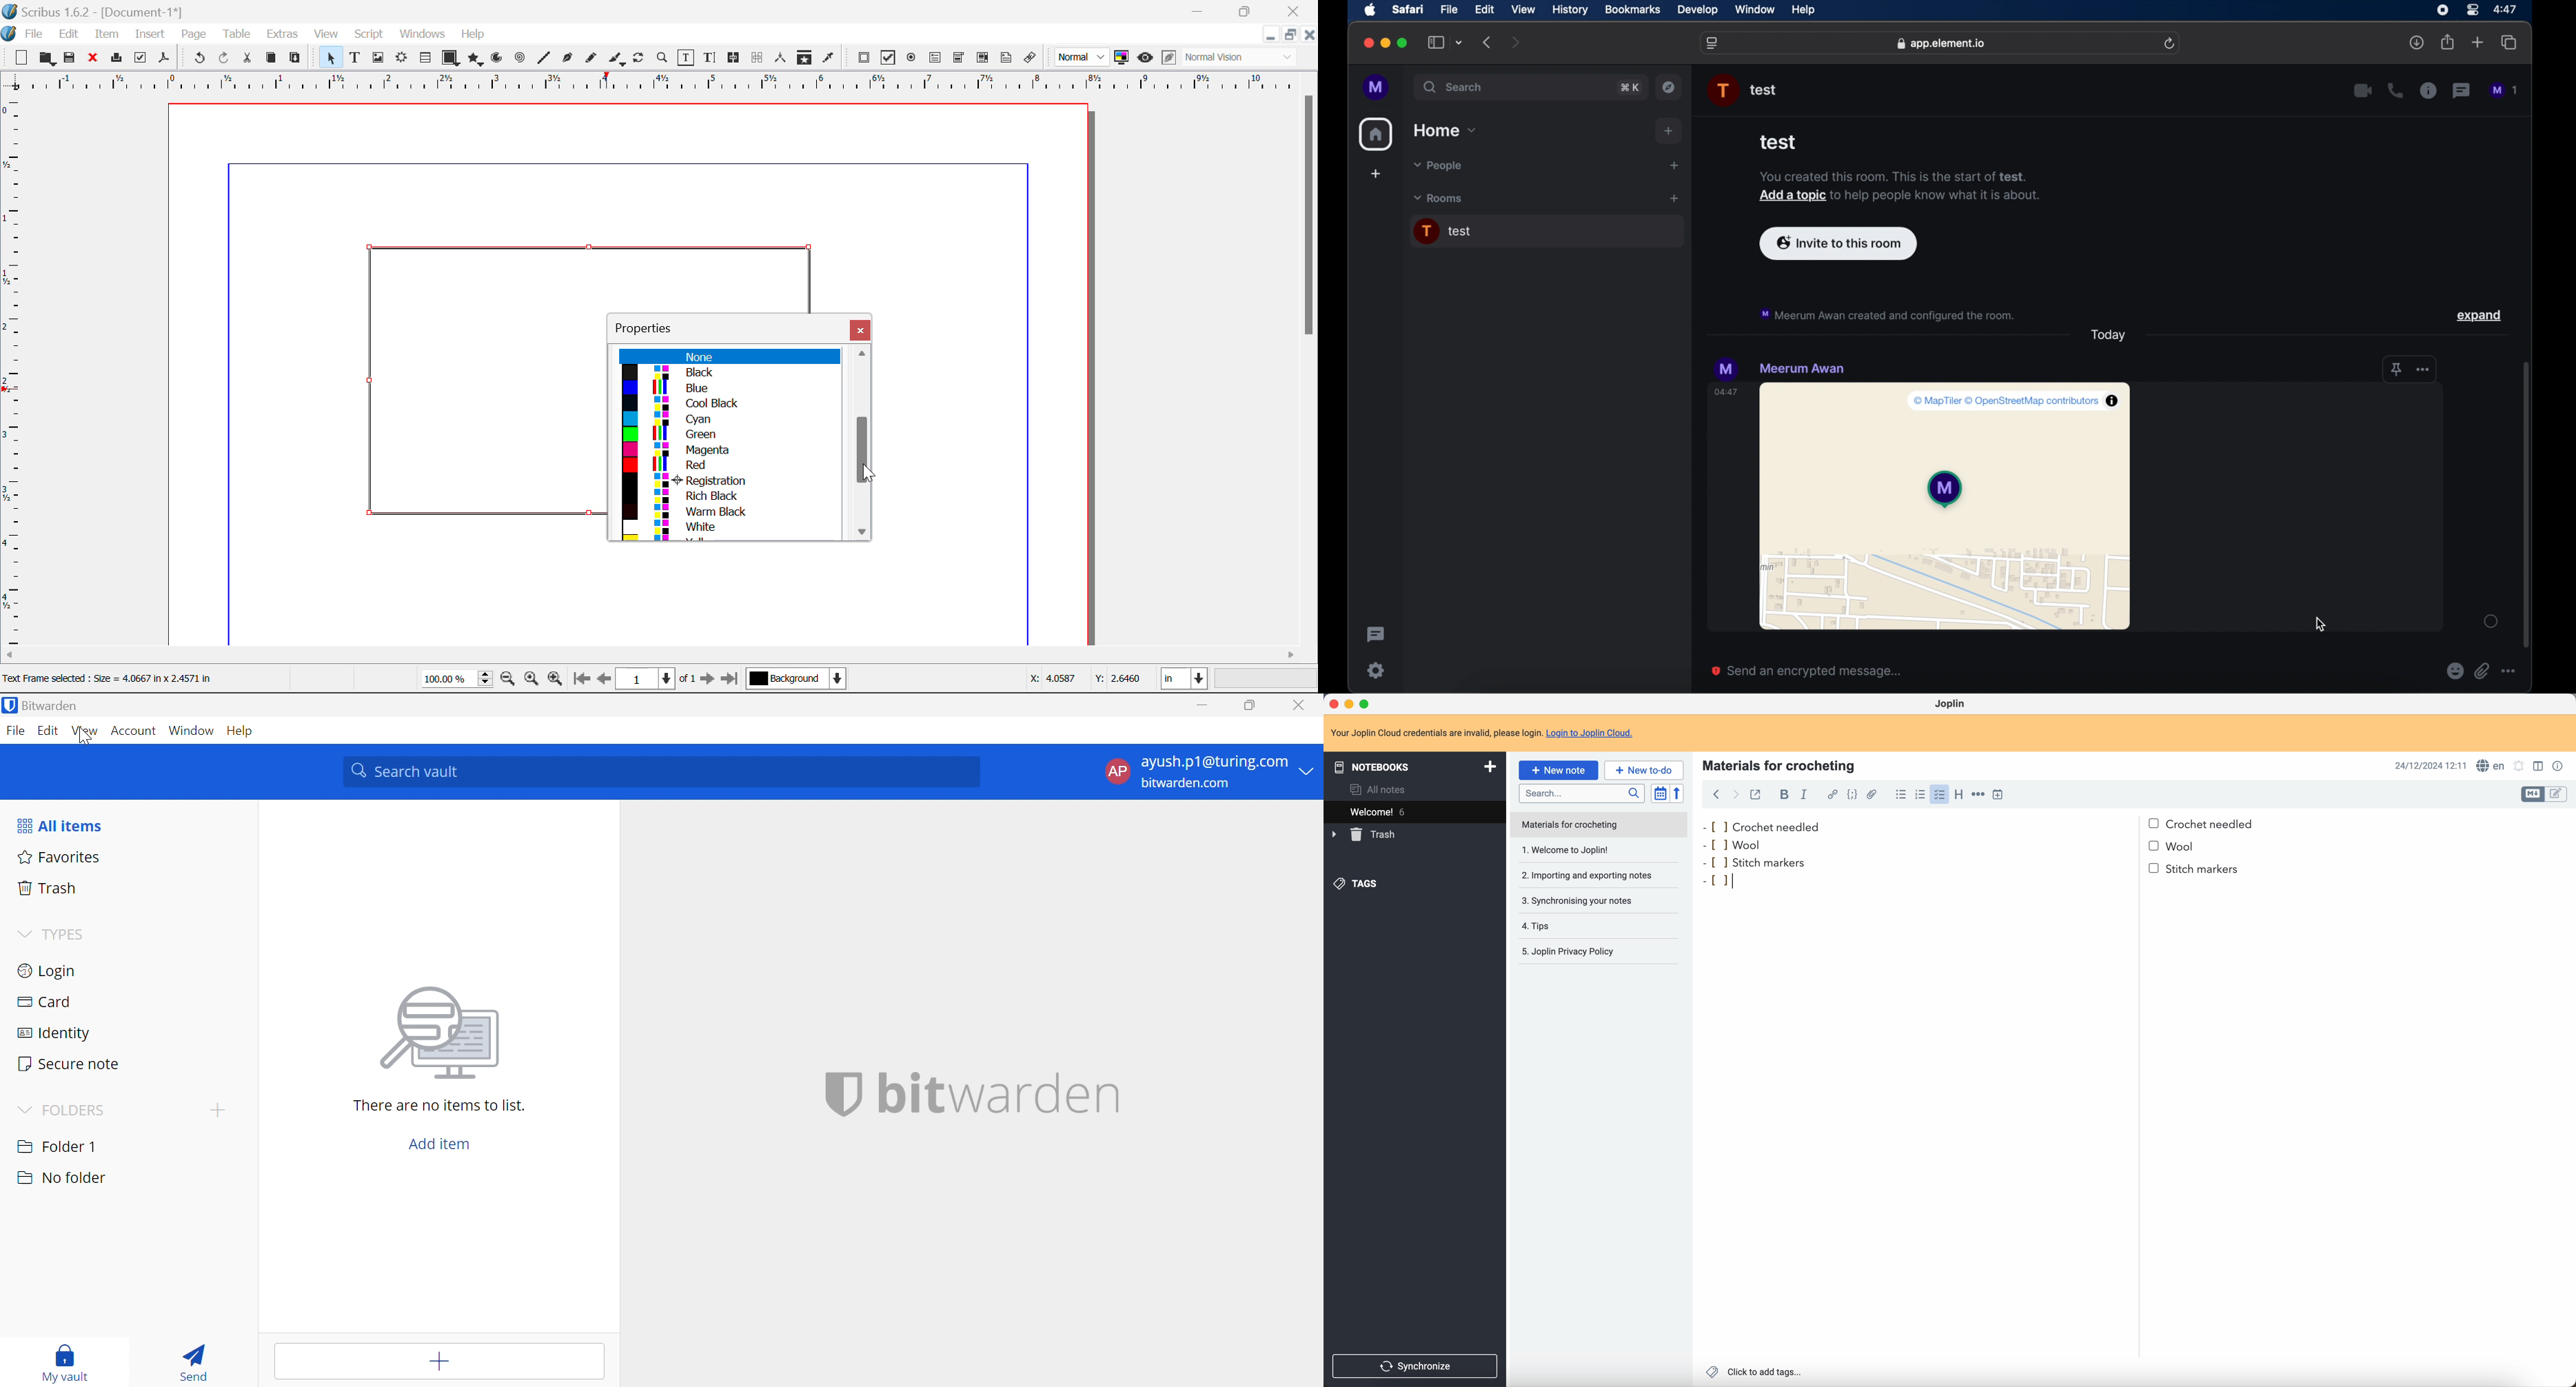  What do you see at coordinates (1900, 794) in the screenshot?
I see `bulleted list` at bounding box center [1900, 794].